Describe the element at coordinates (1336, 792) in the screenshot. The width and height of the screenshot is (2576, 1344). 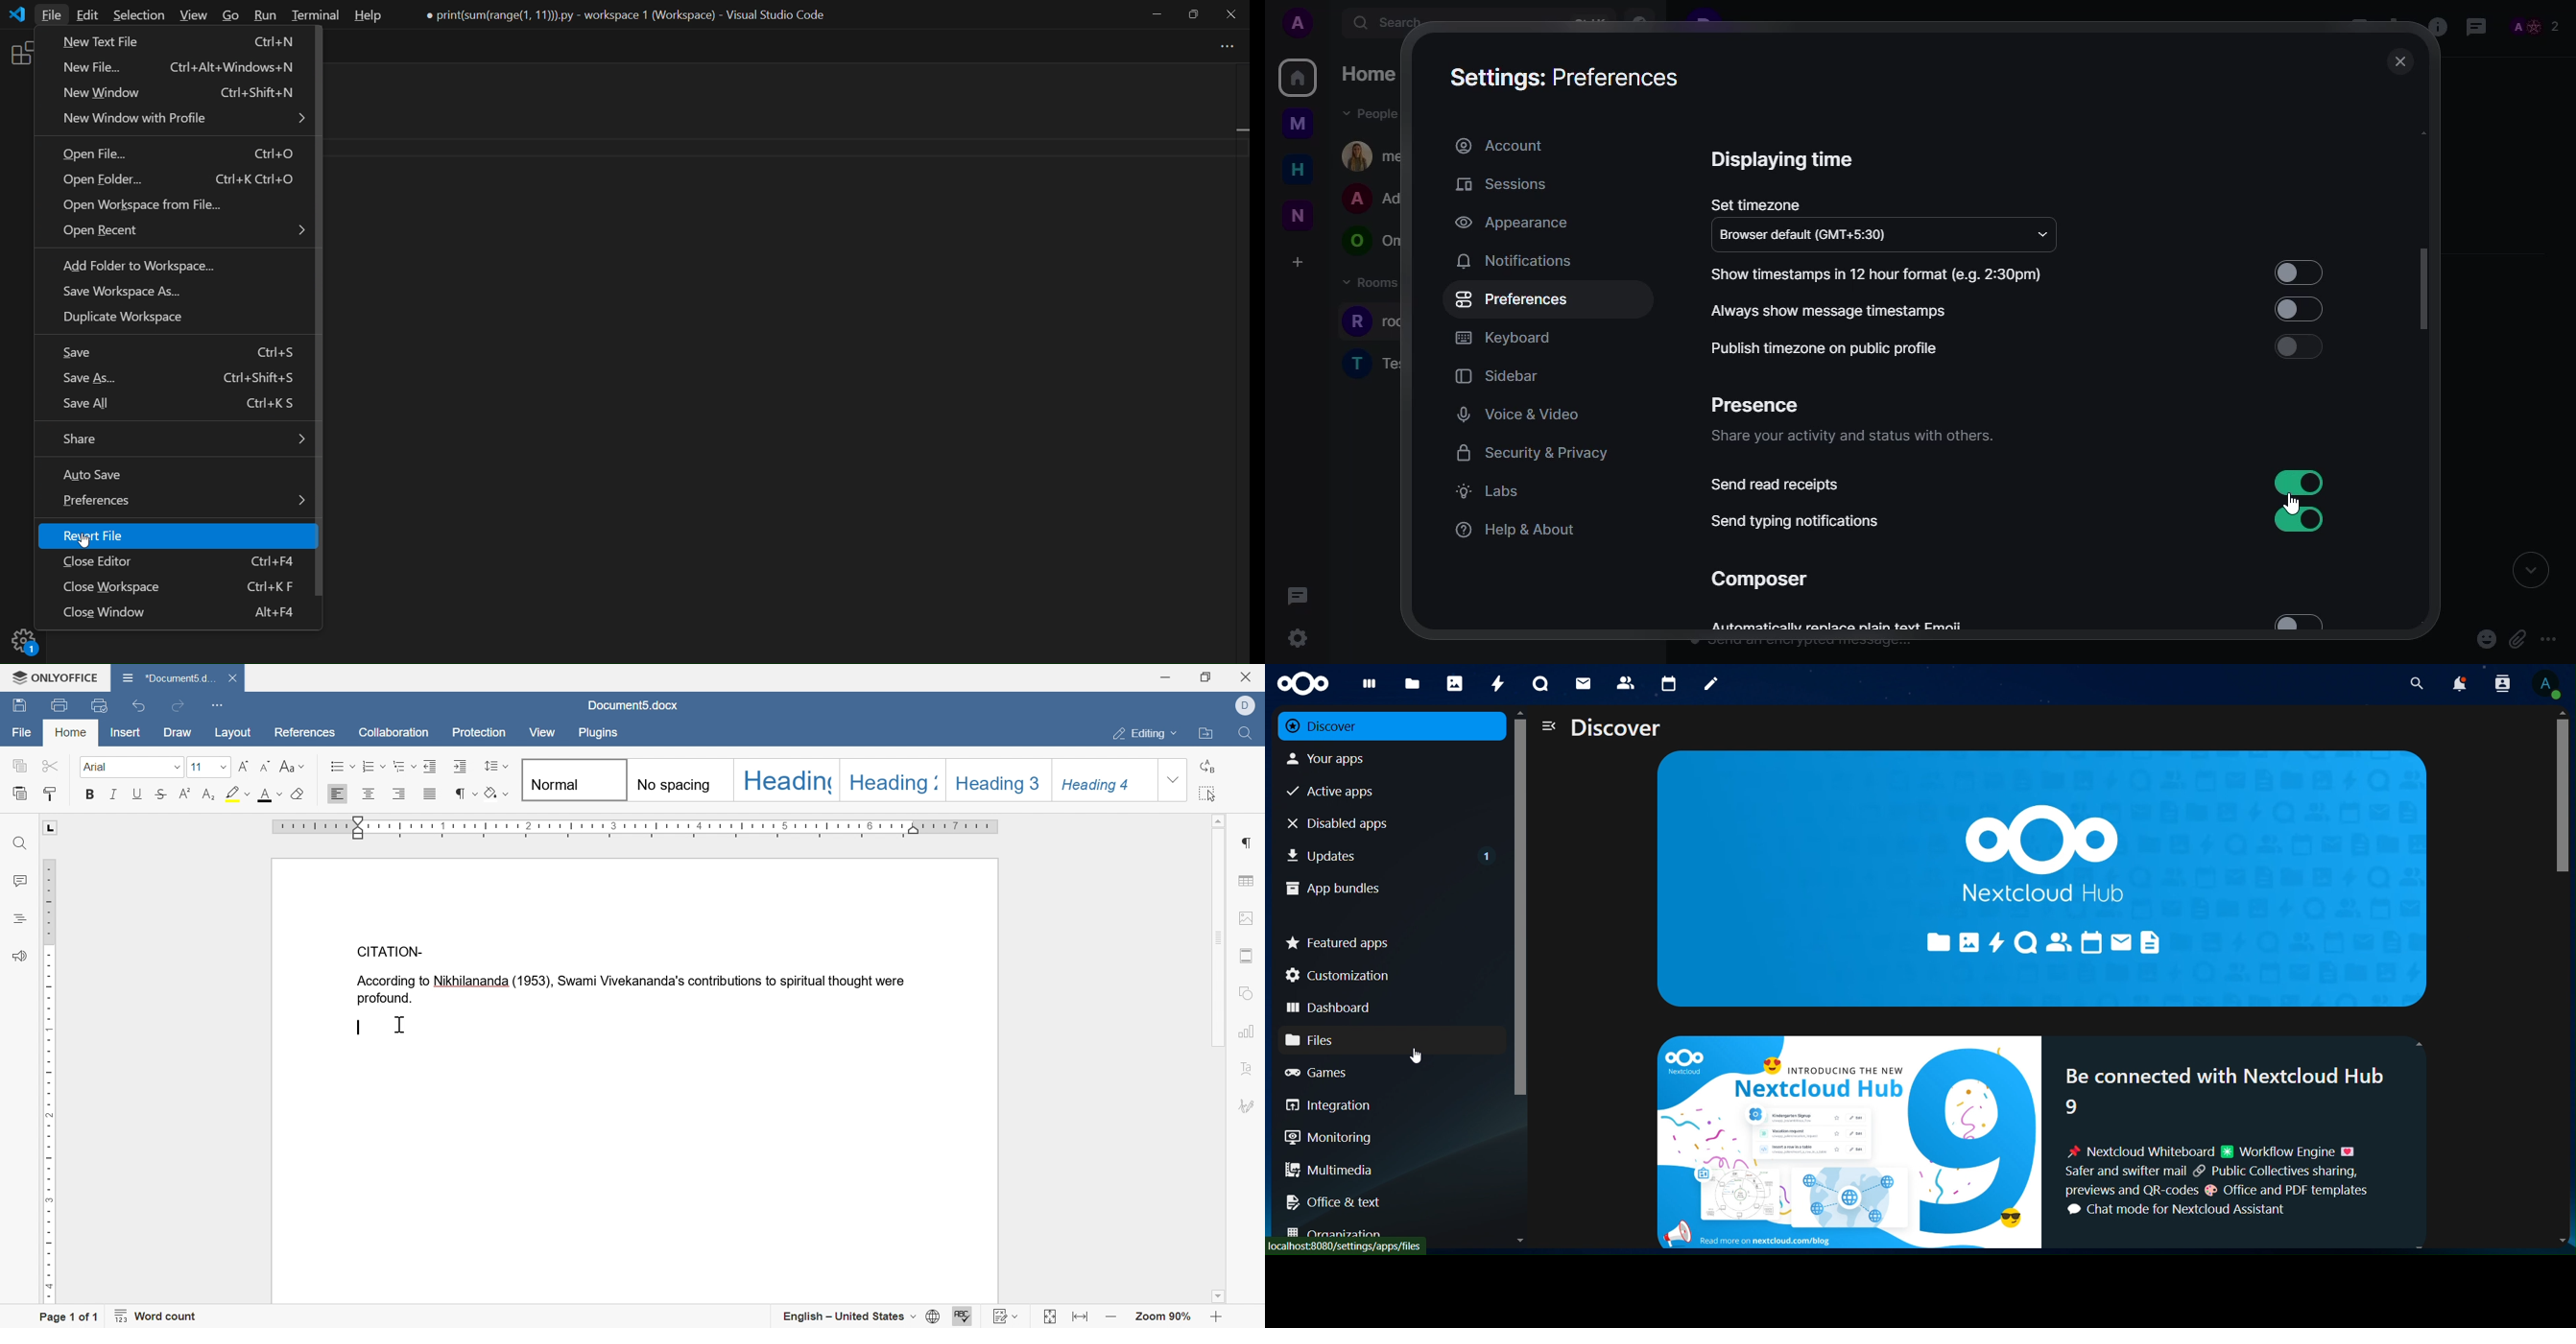
I see `active apps` at that location.